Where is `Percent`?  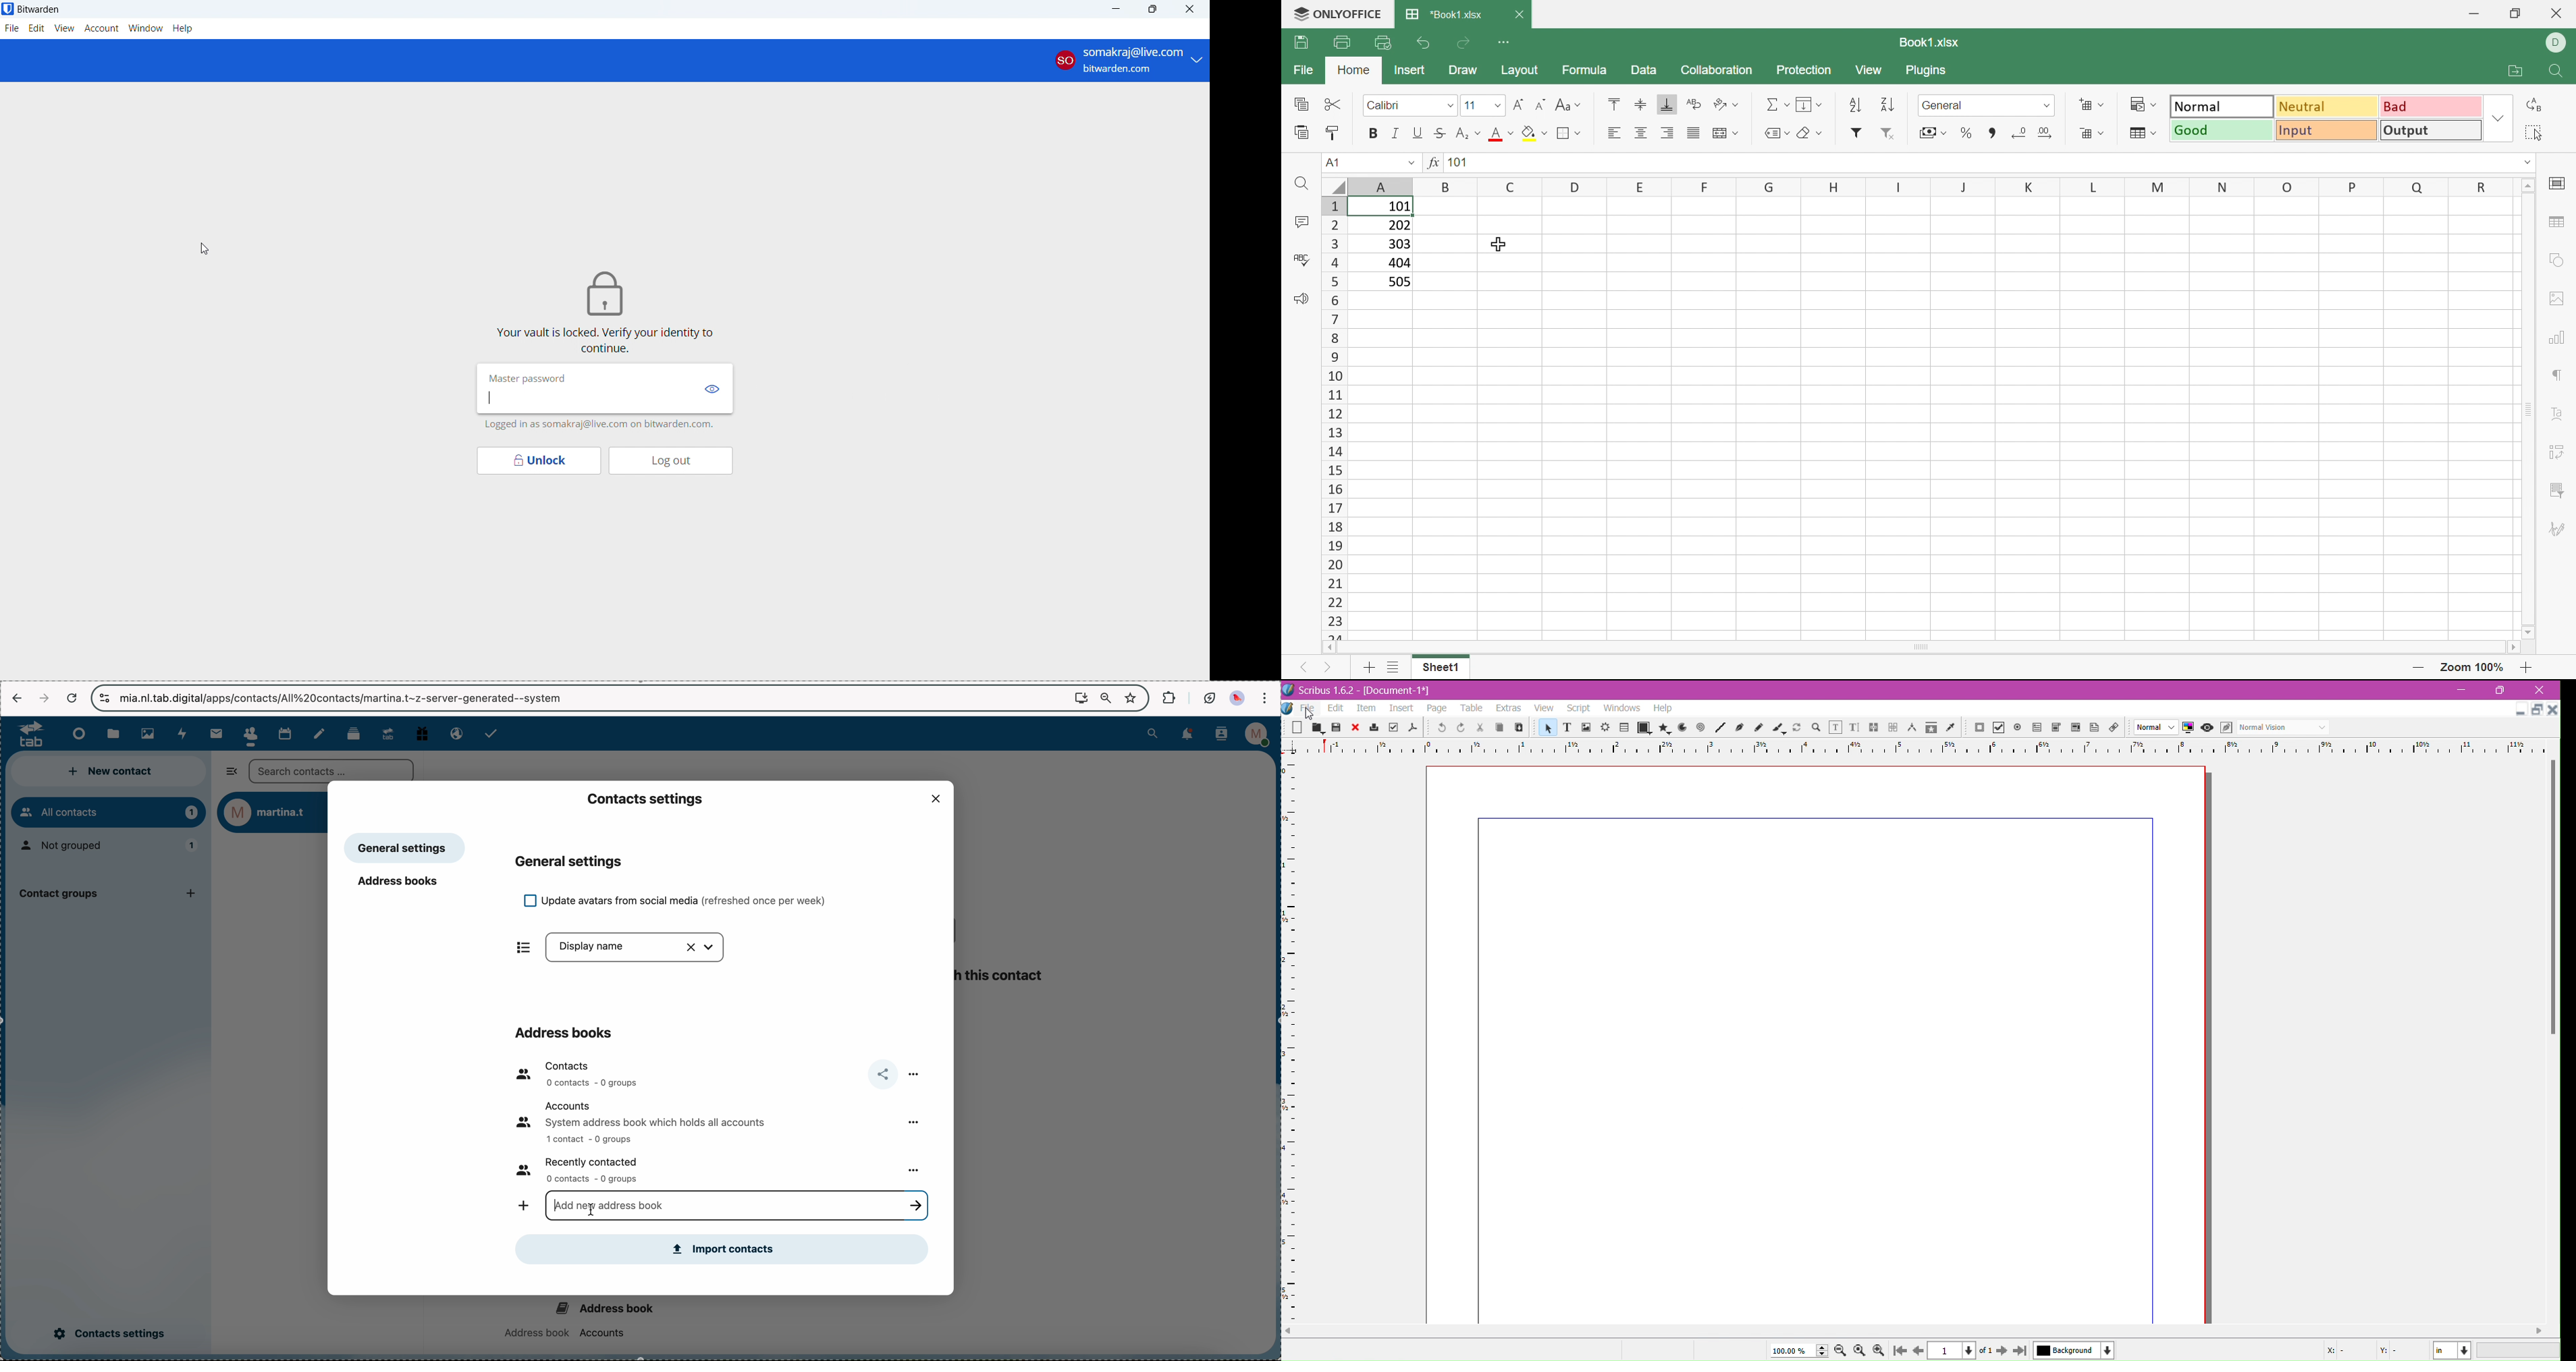
Percent is located at coordinates (1968, 135).